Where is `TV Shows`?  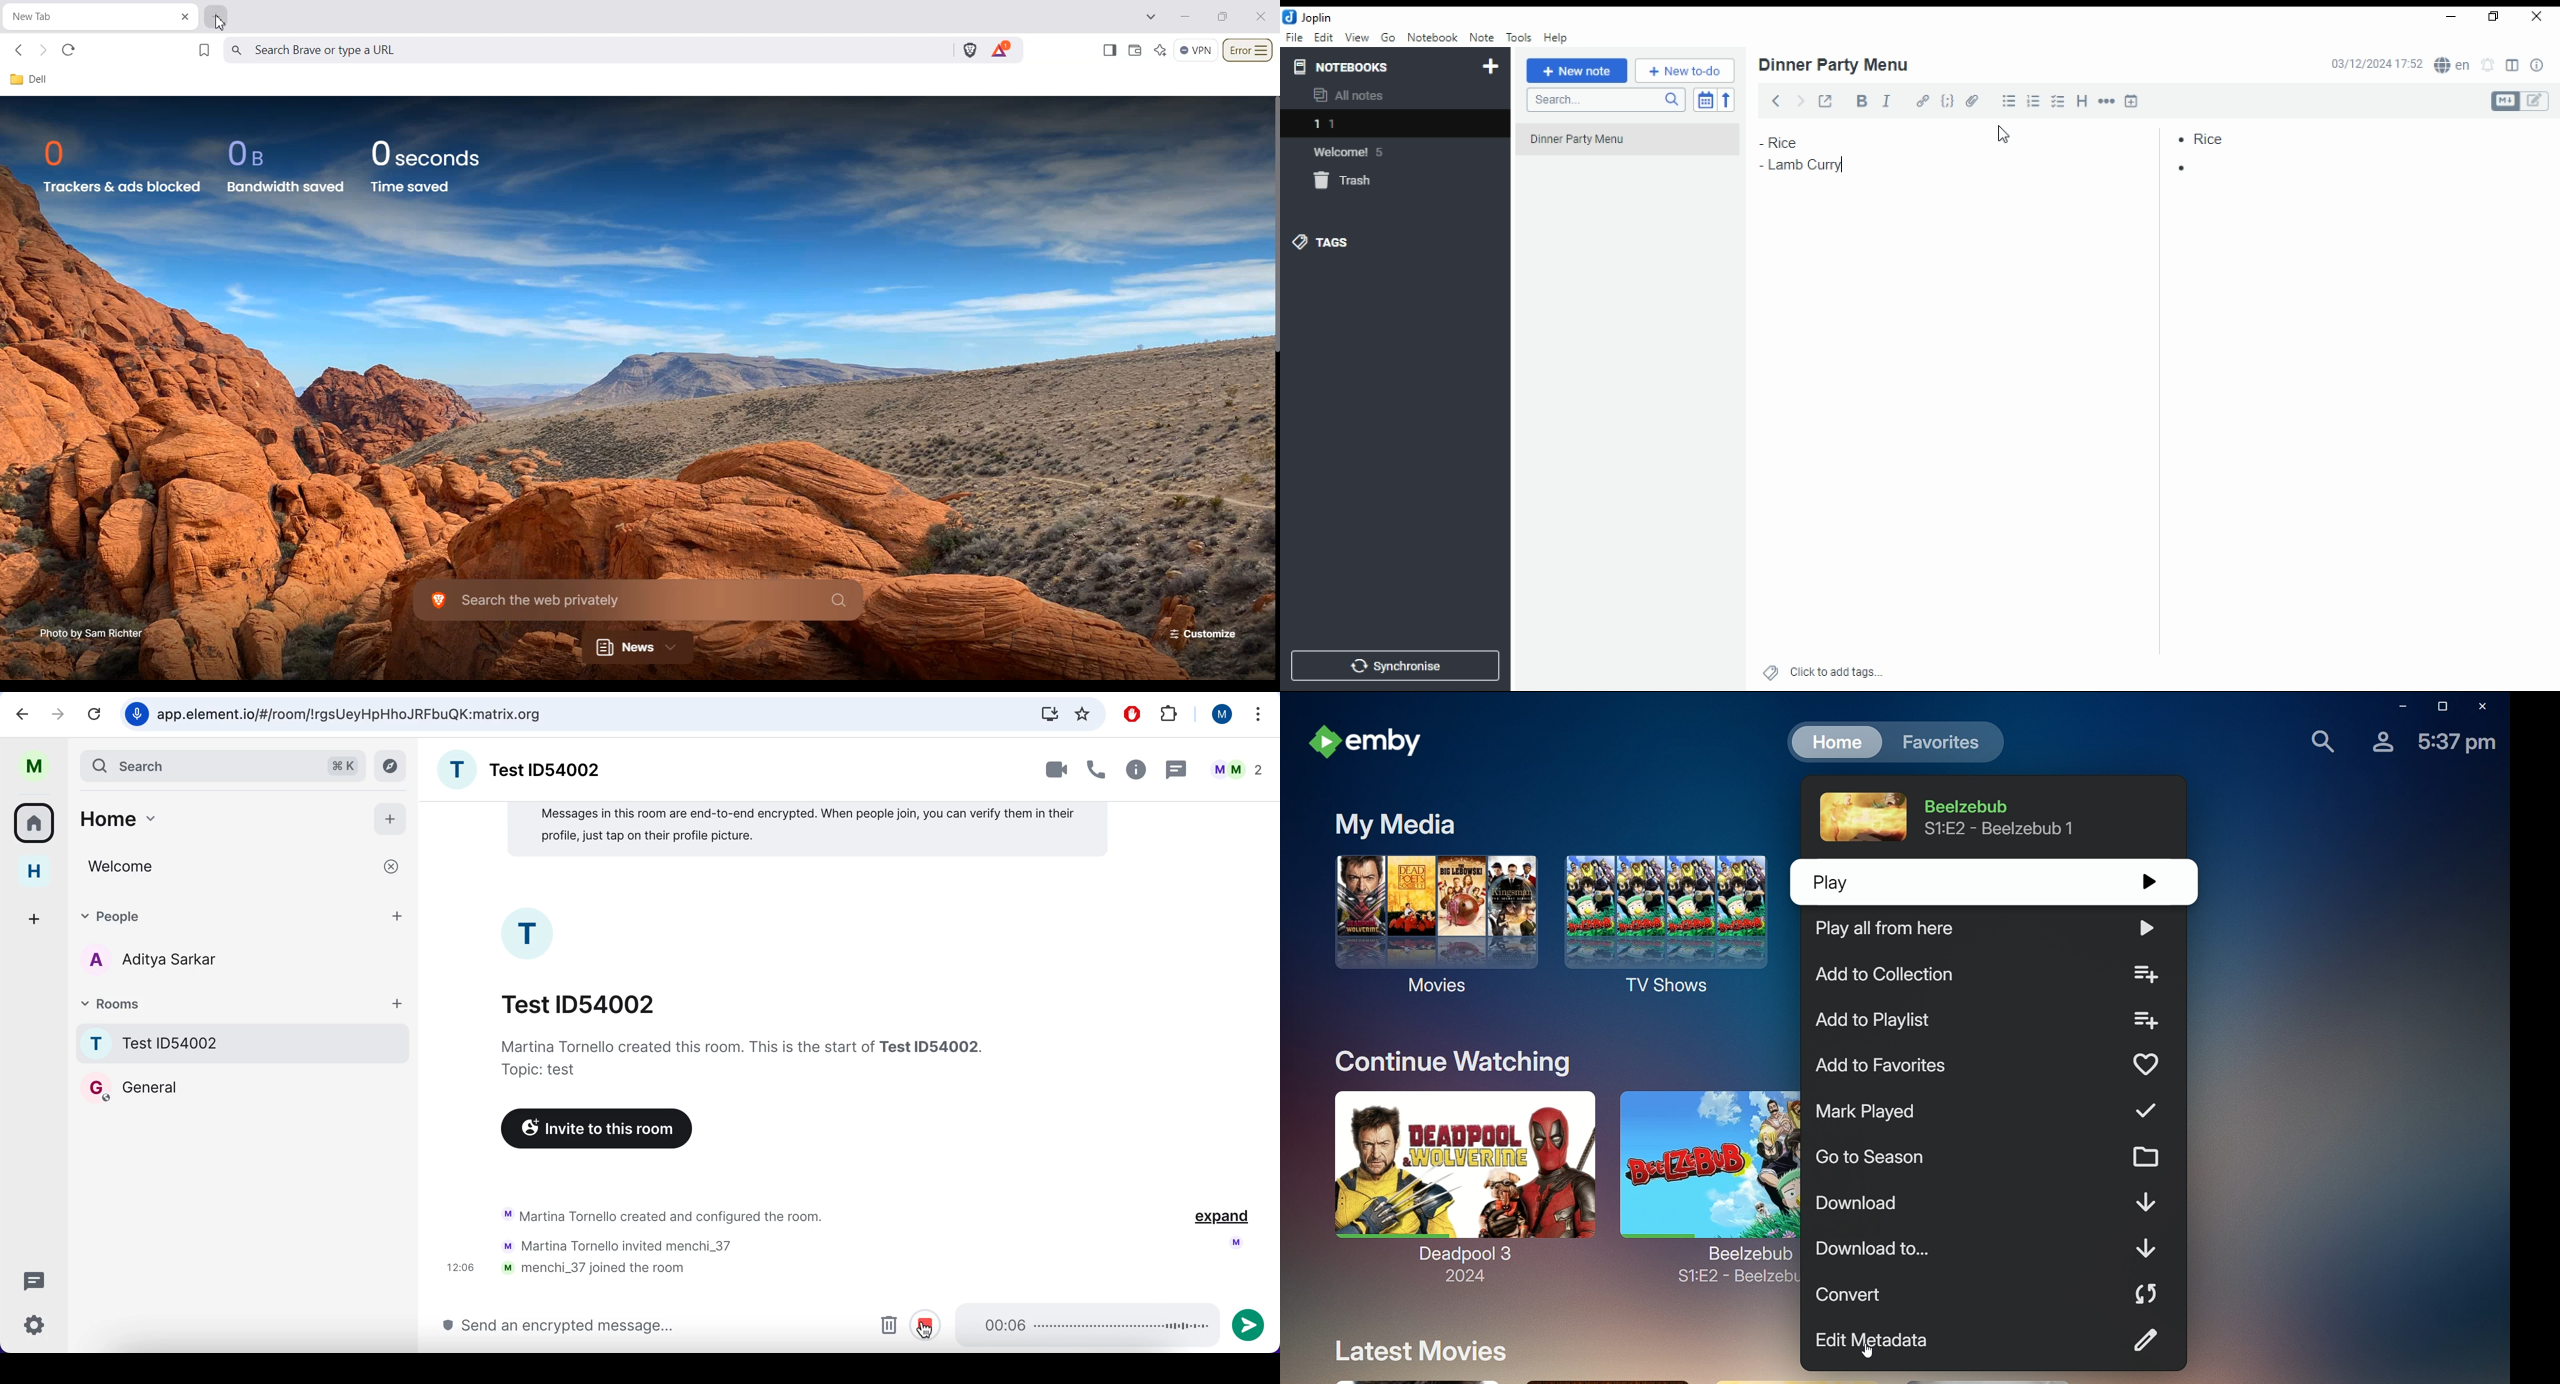 TV Shows is located at coordinates (1670, 930).